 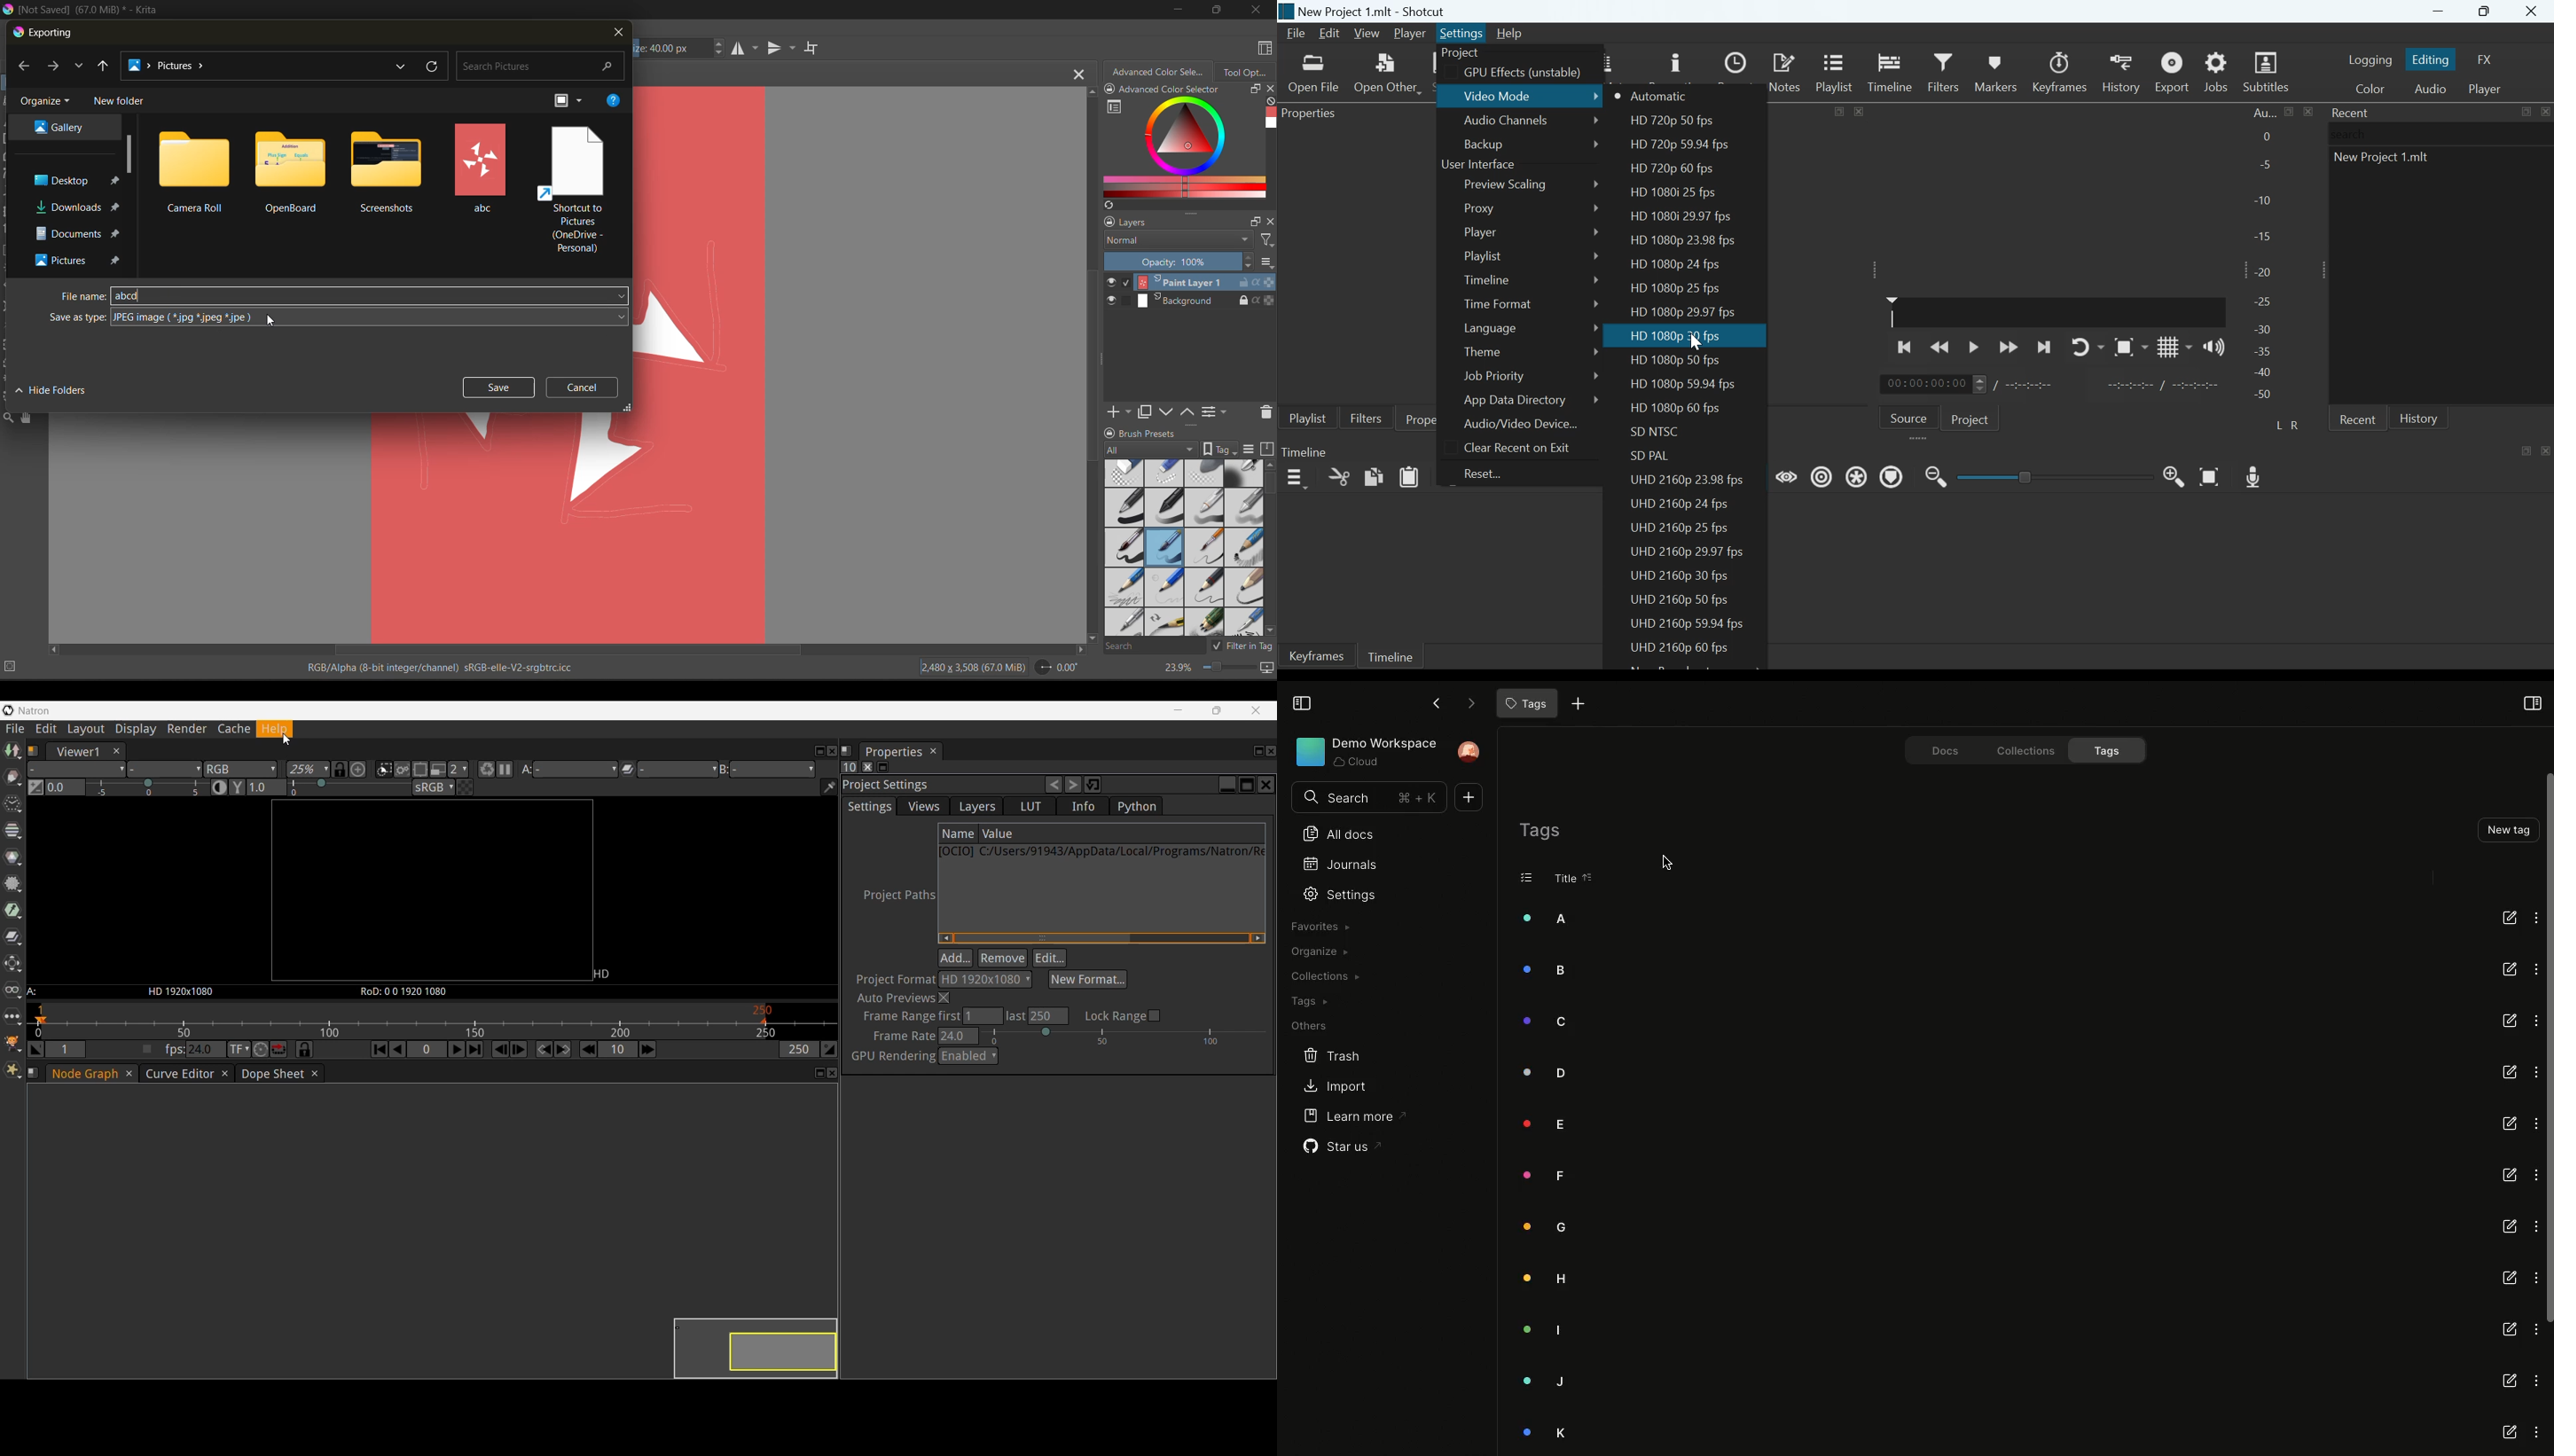 What do you see at coordinates (1171, 223) in the screenshot?
I see `layers` at bounding box center [1171, 223].